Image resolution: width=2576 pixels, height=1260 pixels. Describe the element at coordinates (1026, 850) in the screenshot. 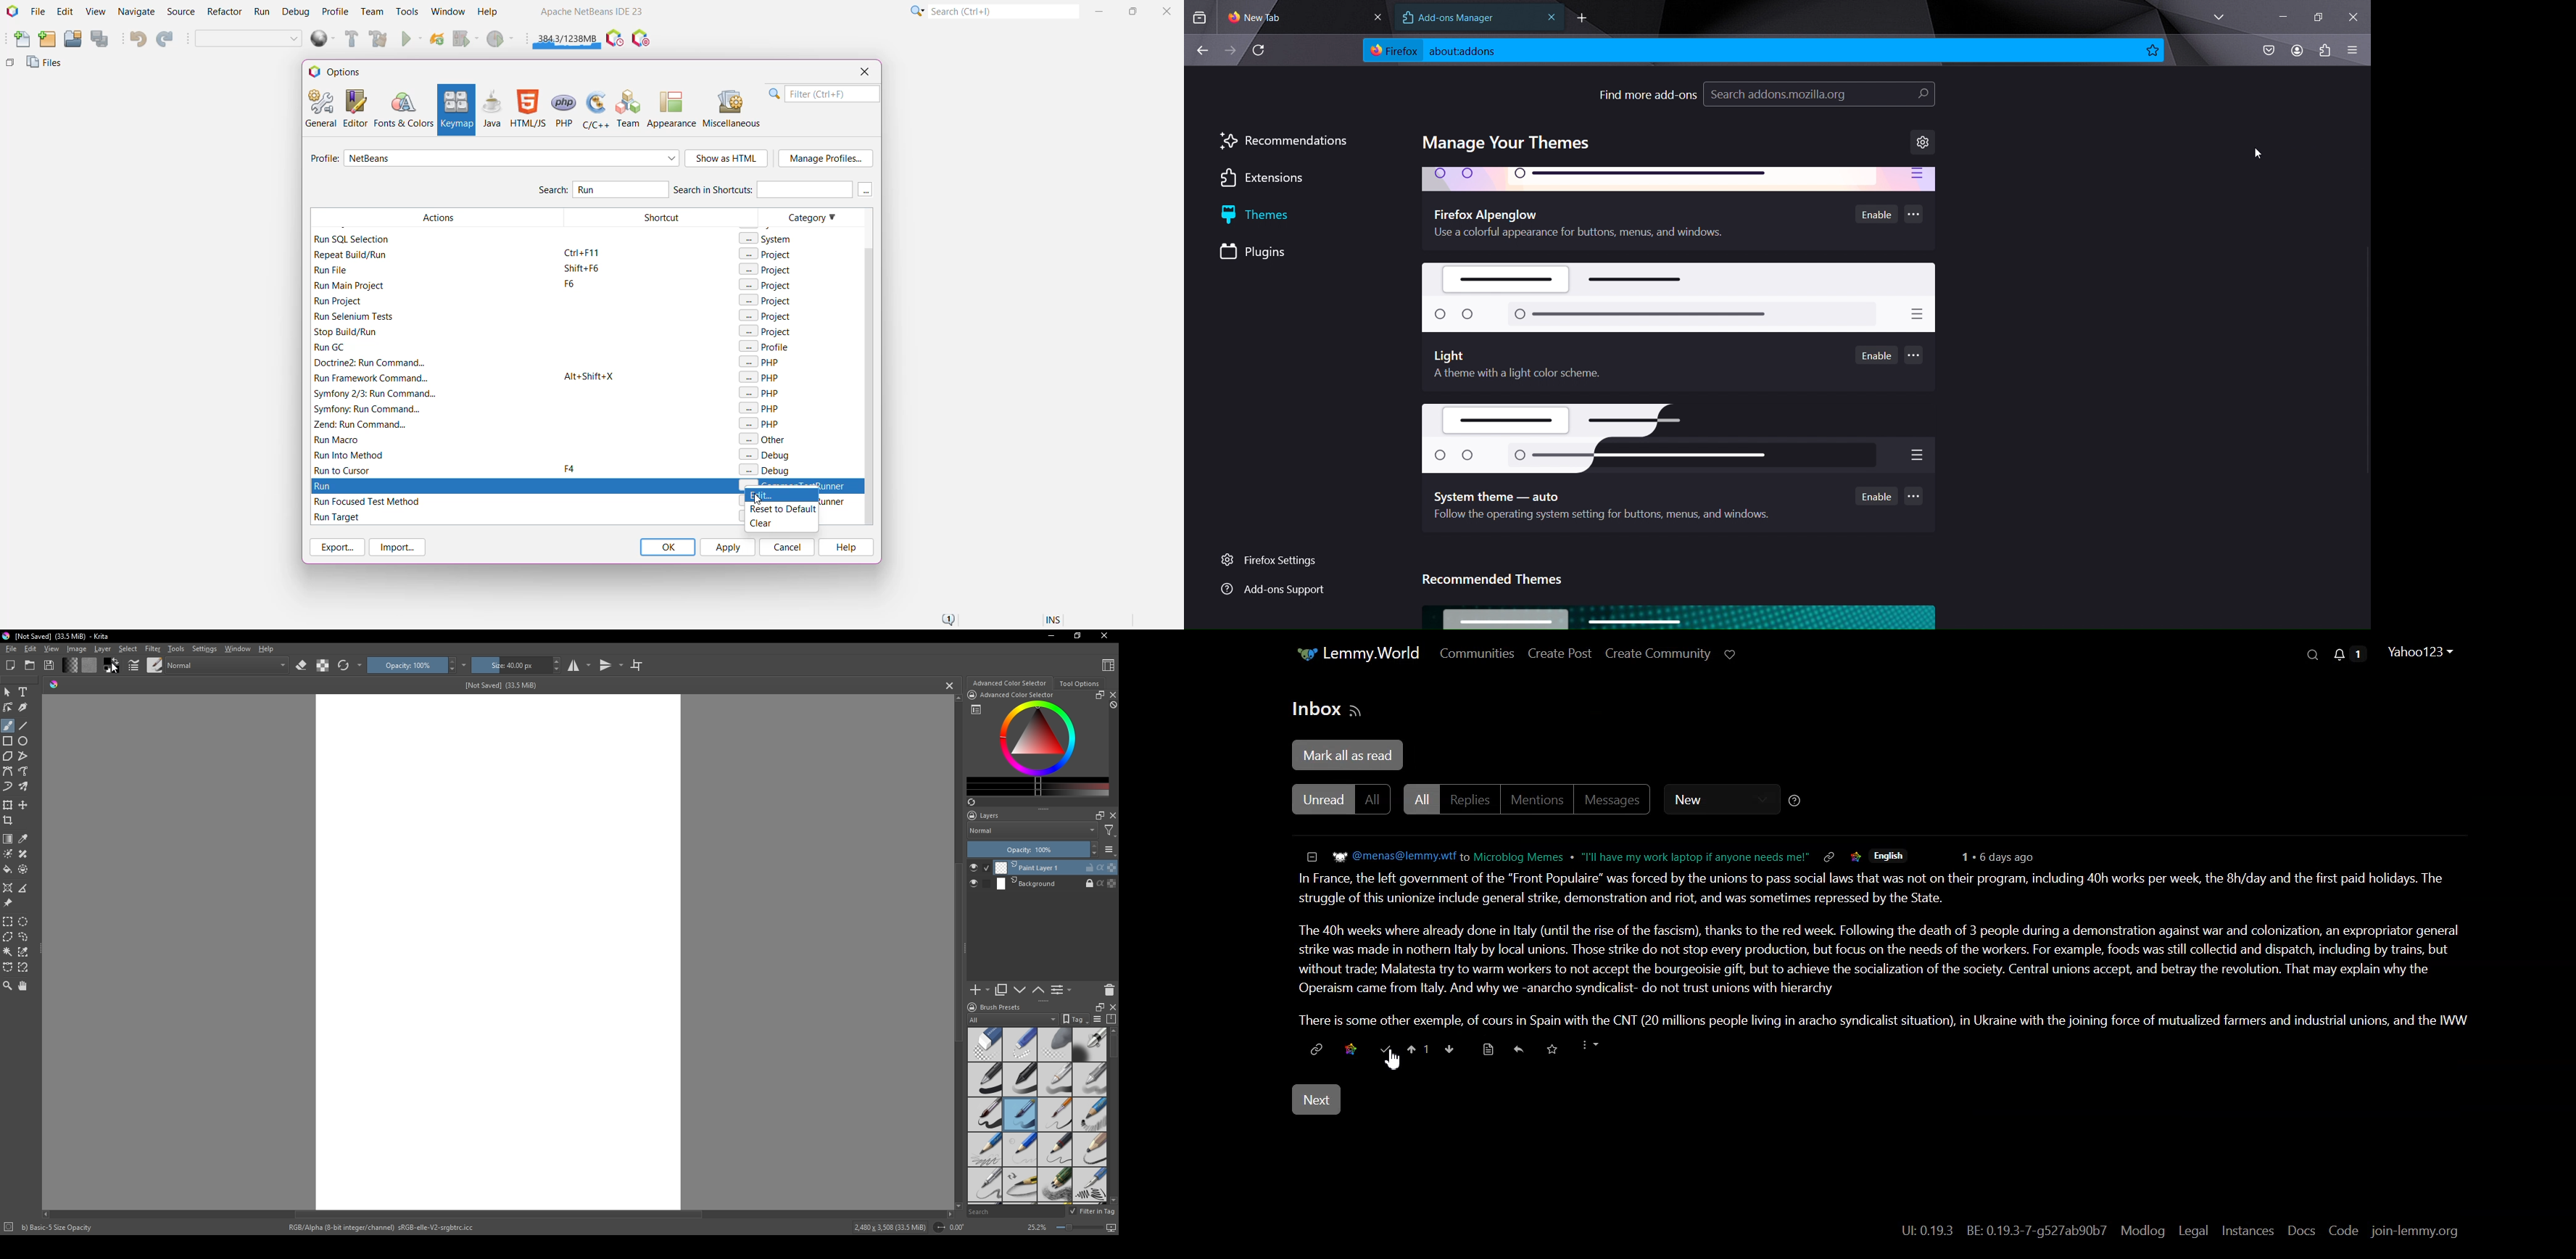

I see `Opacity: 100%` at that location.